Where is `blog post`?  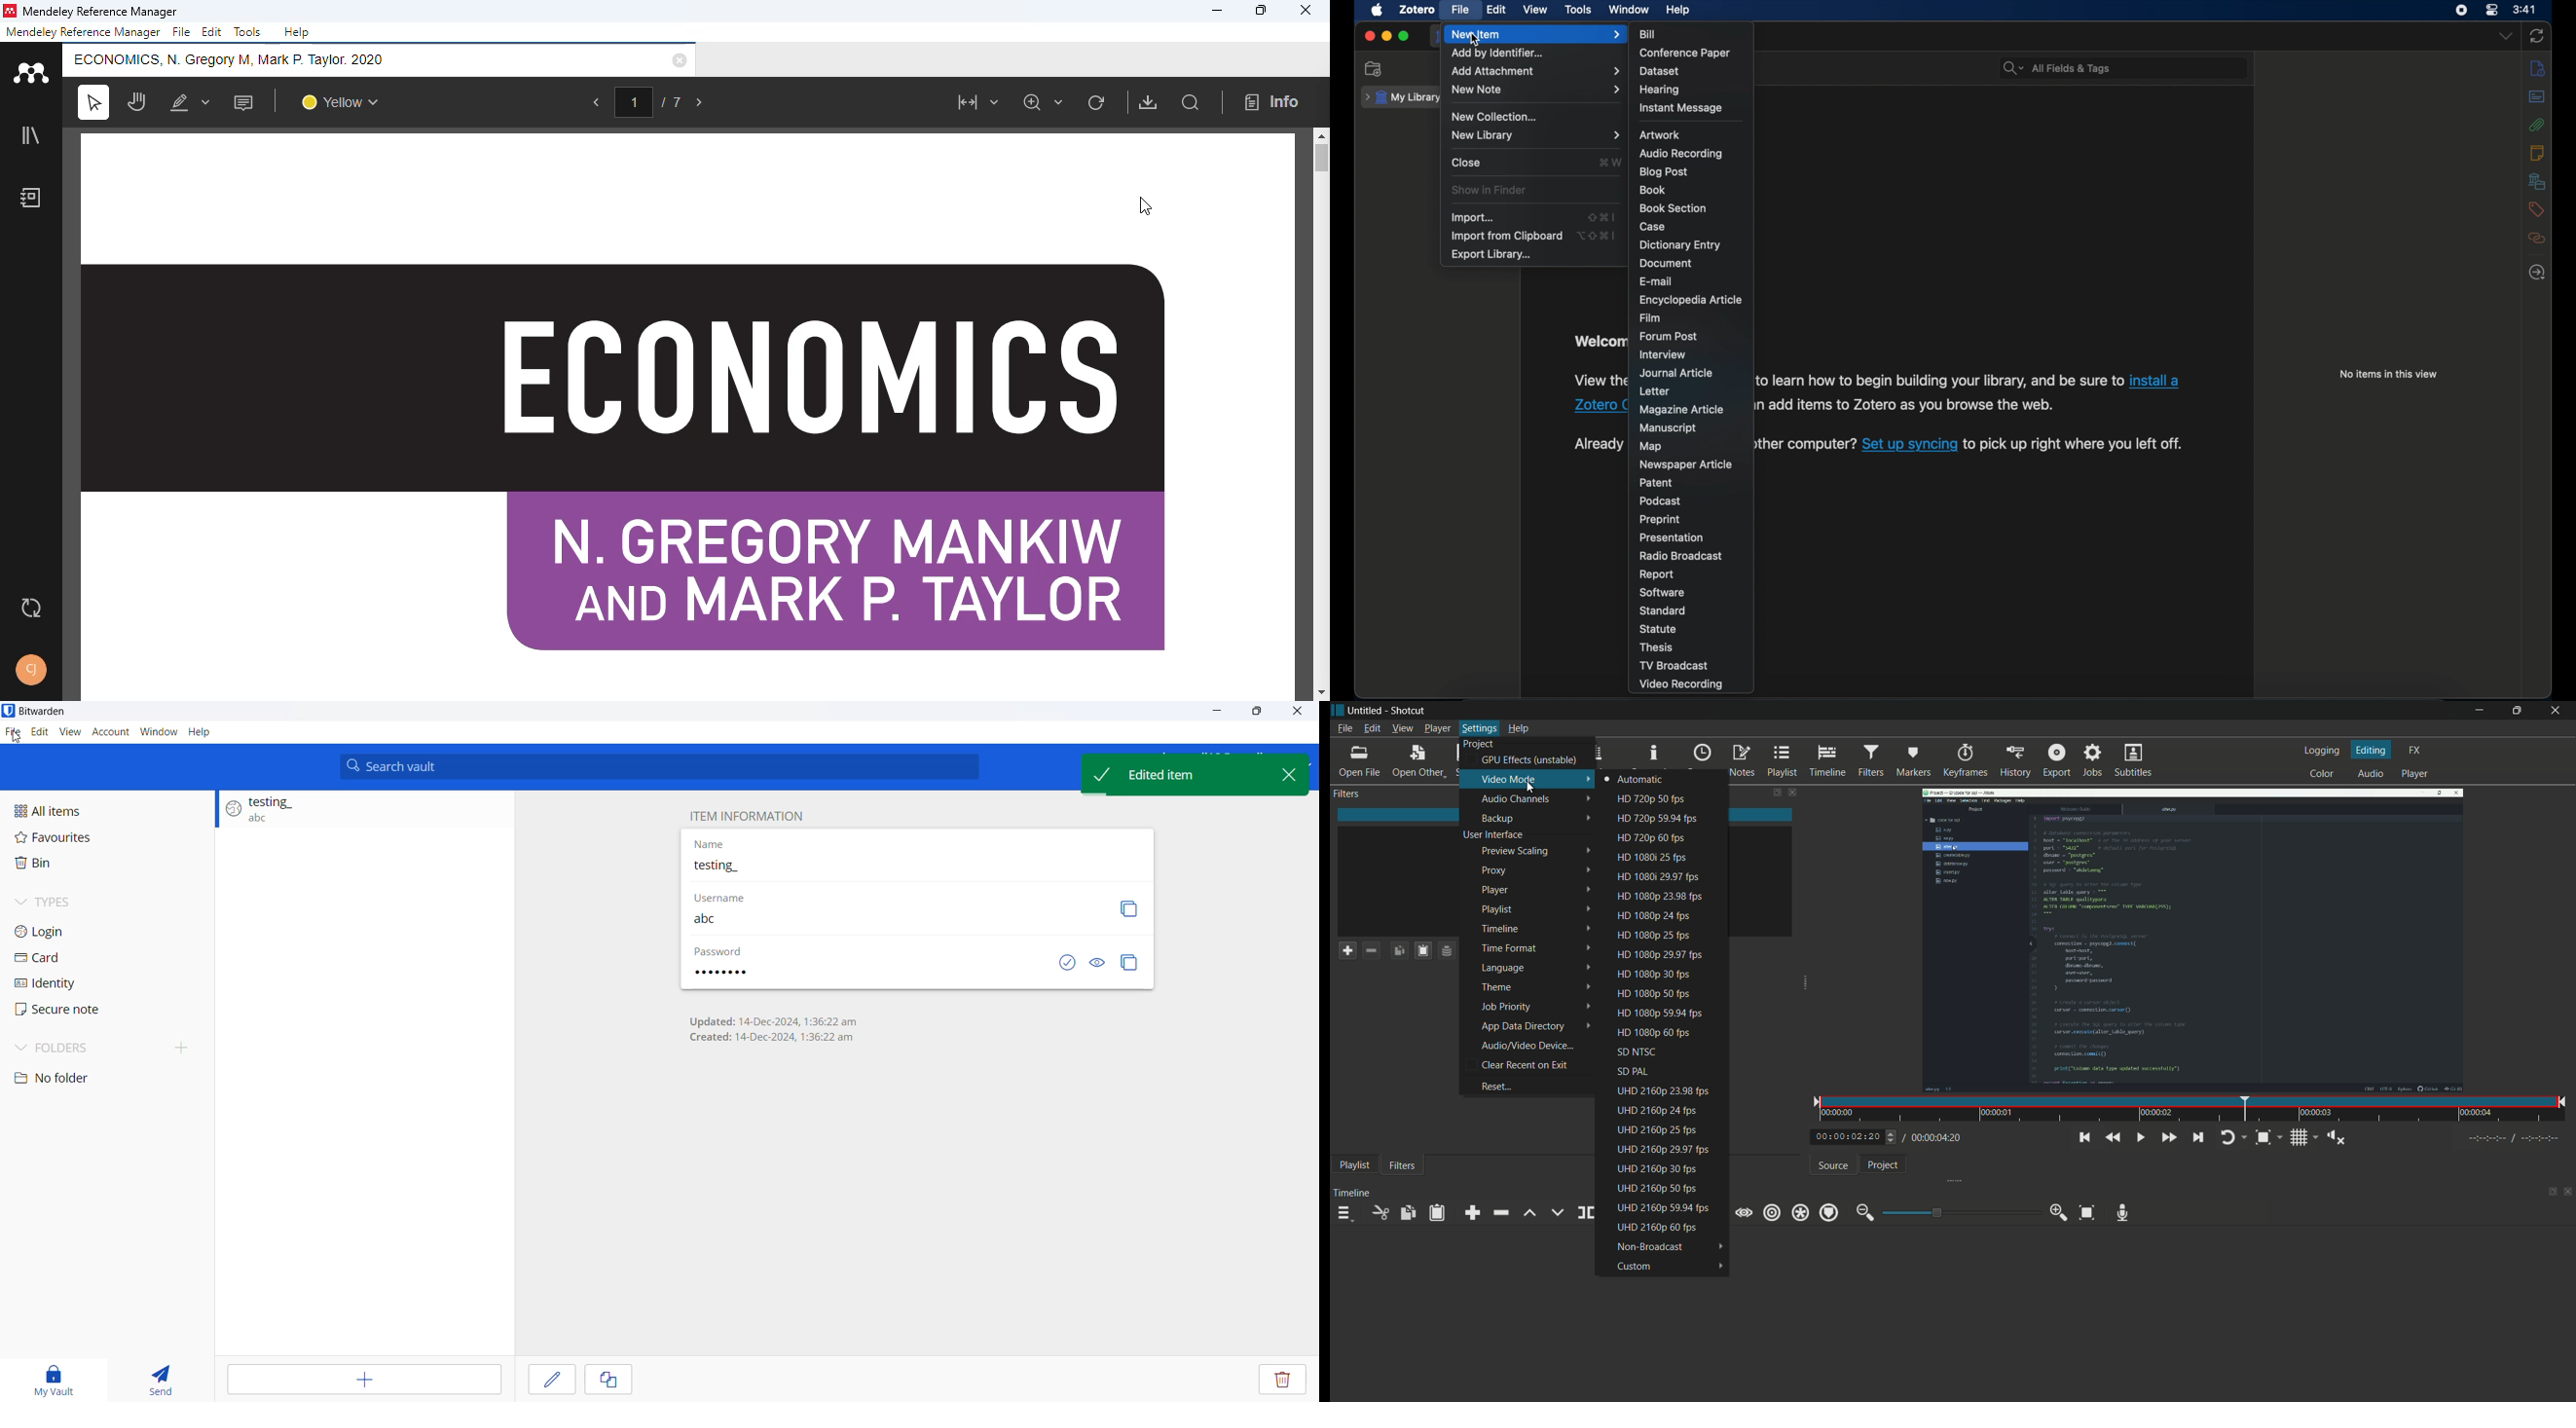 blog post is located at coordinates (1665, 173).